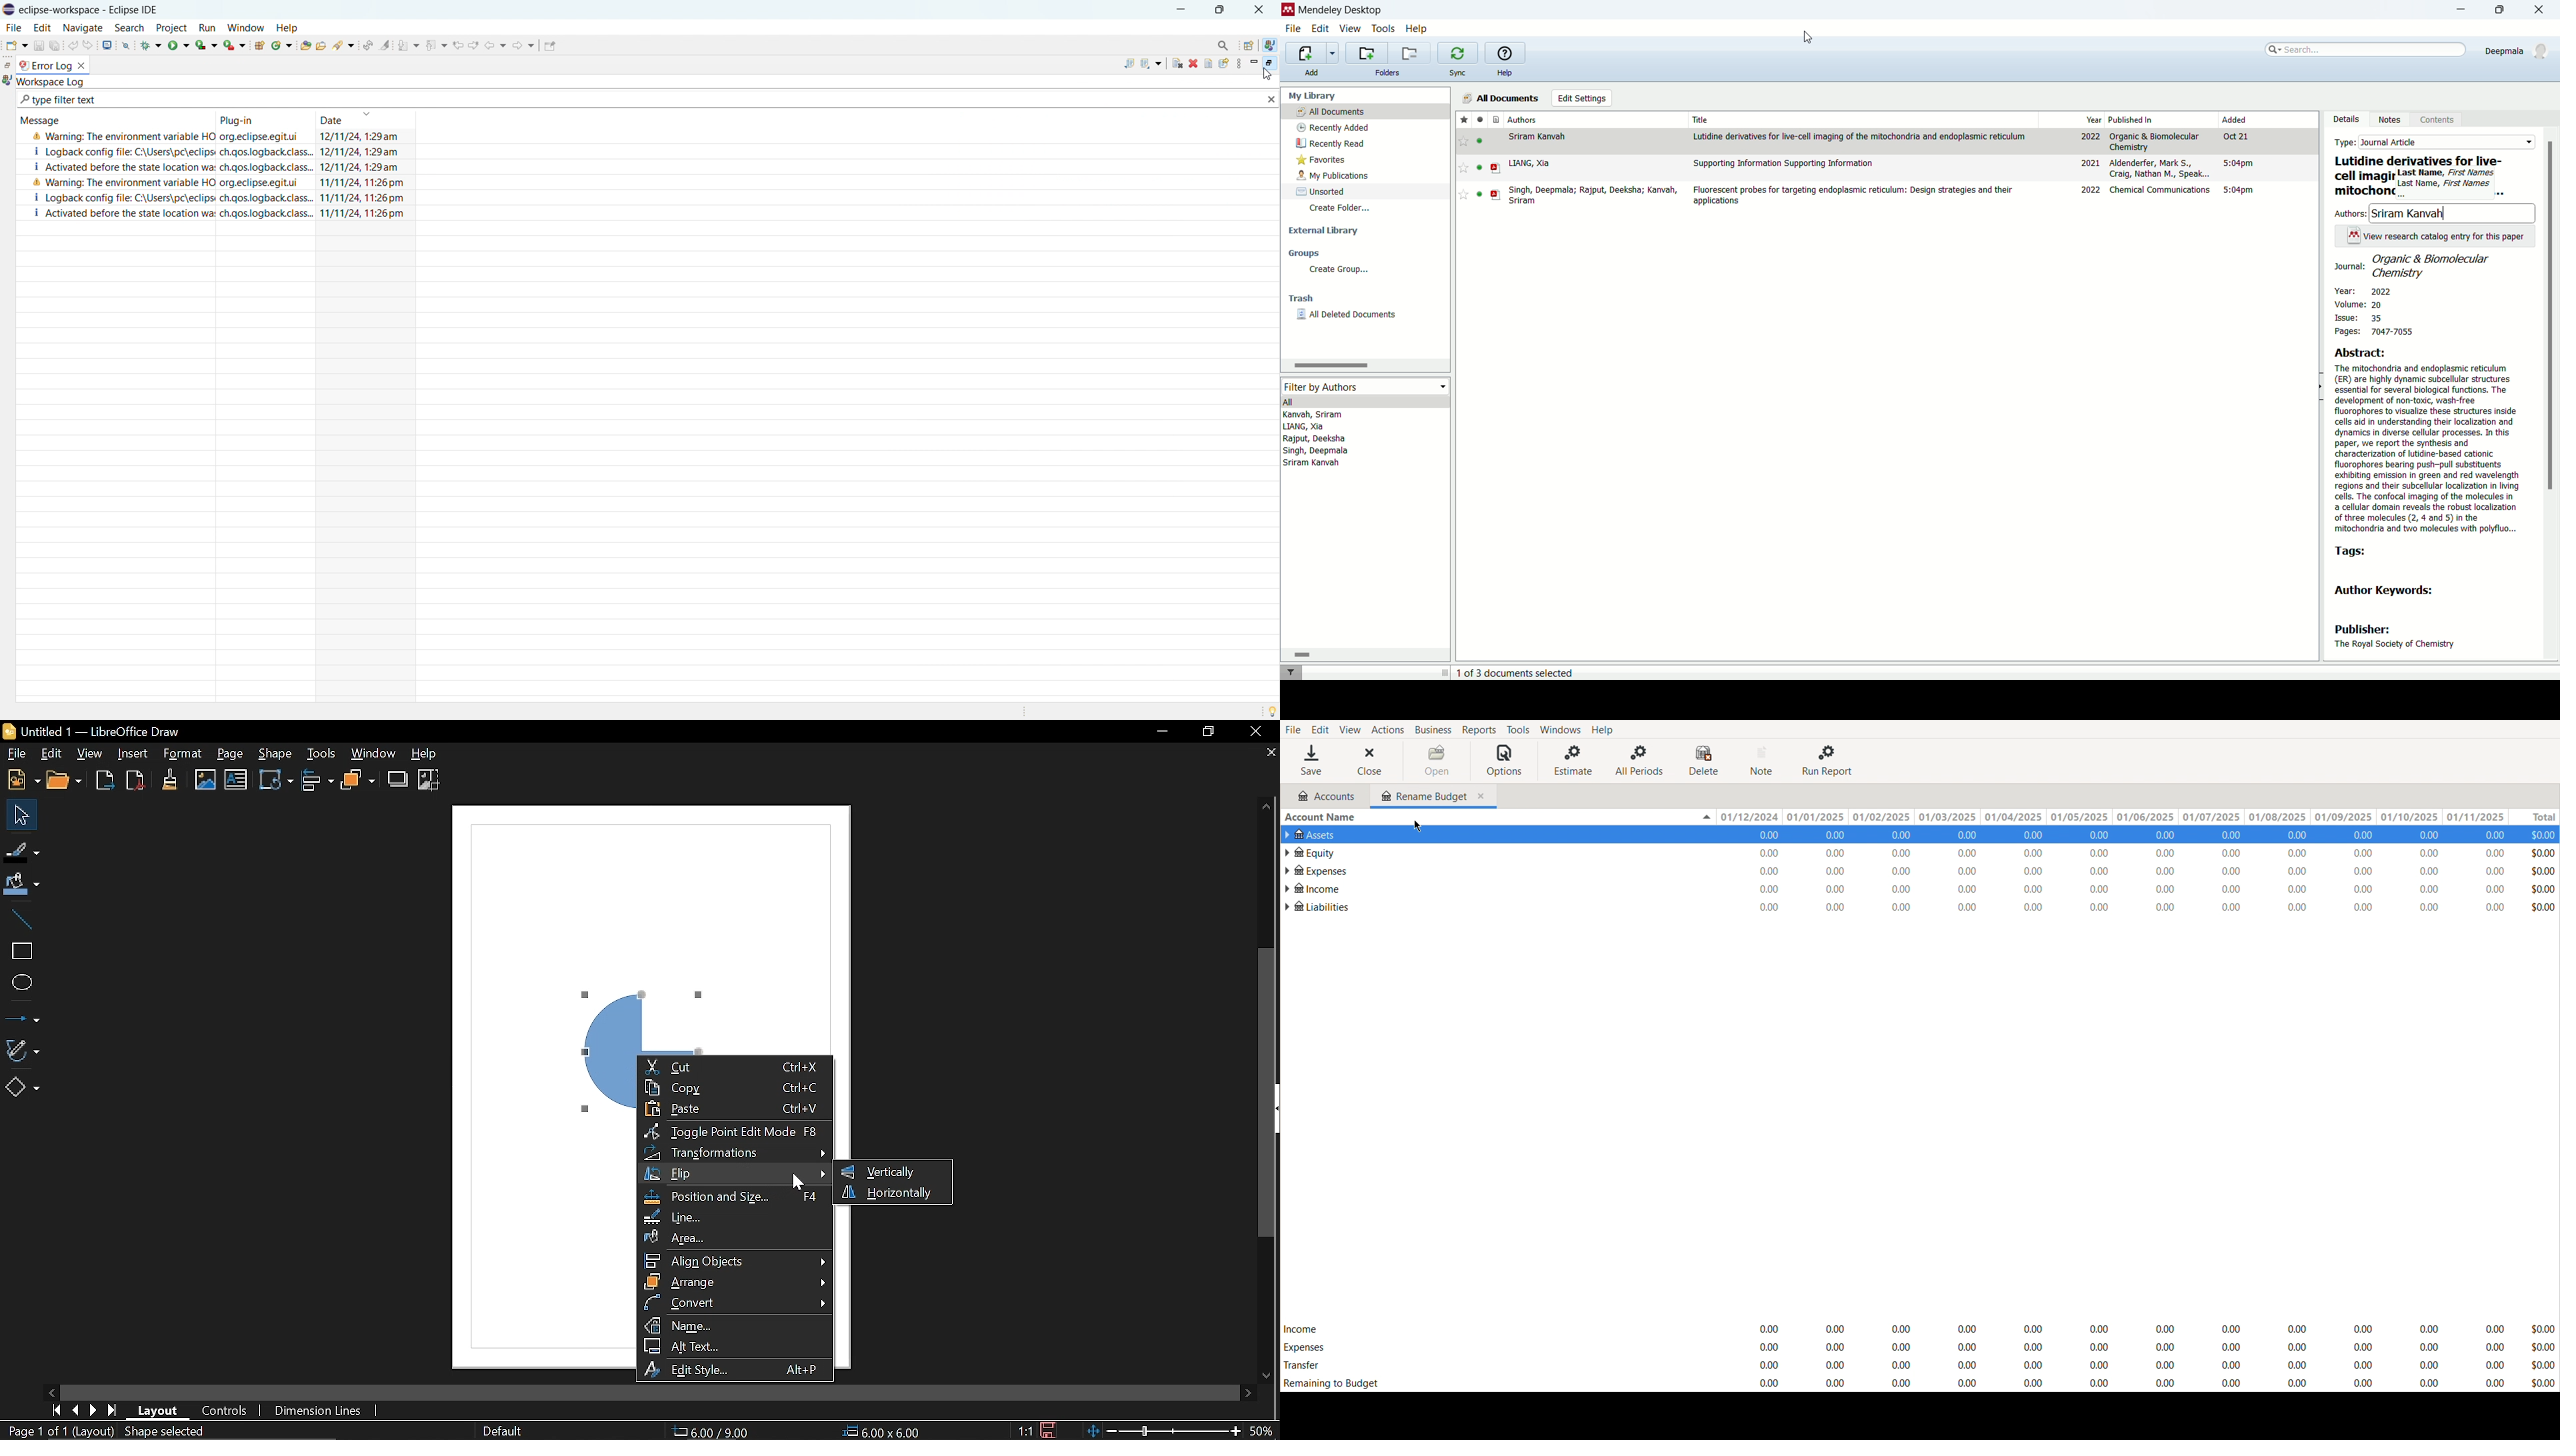  I want to click on I Activated before the state location was, so click(126, 213).